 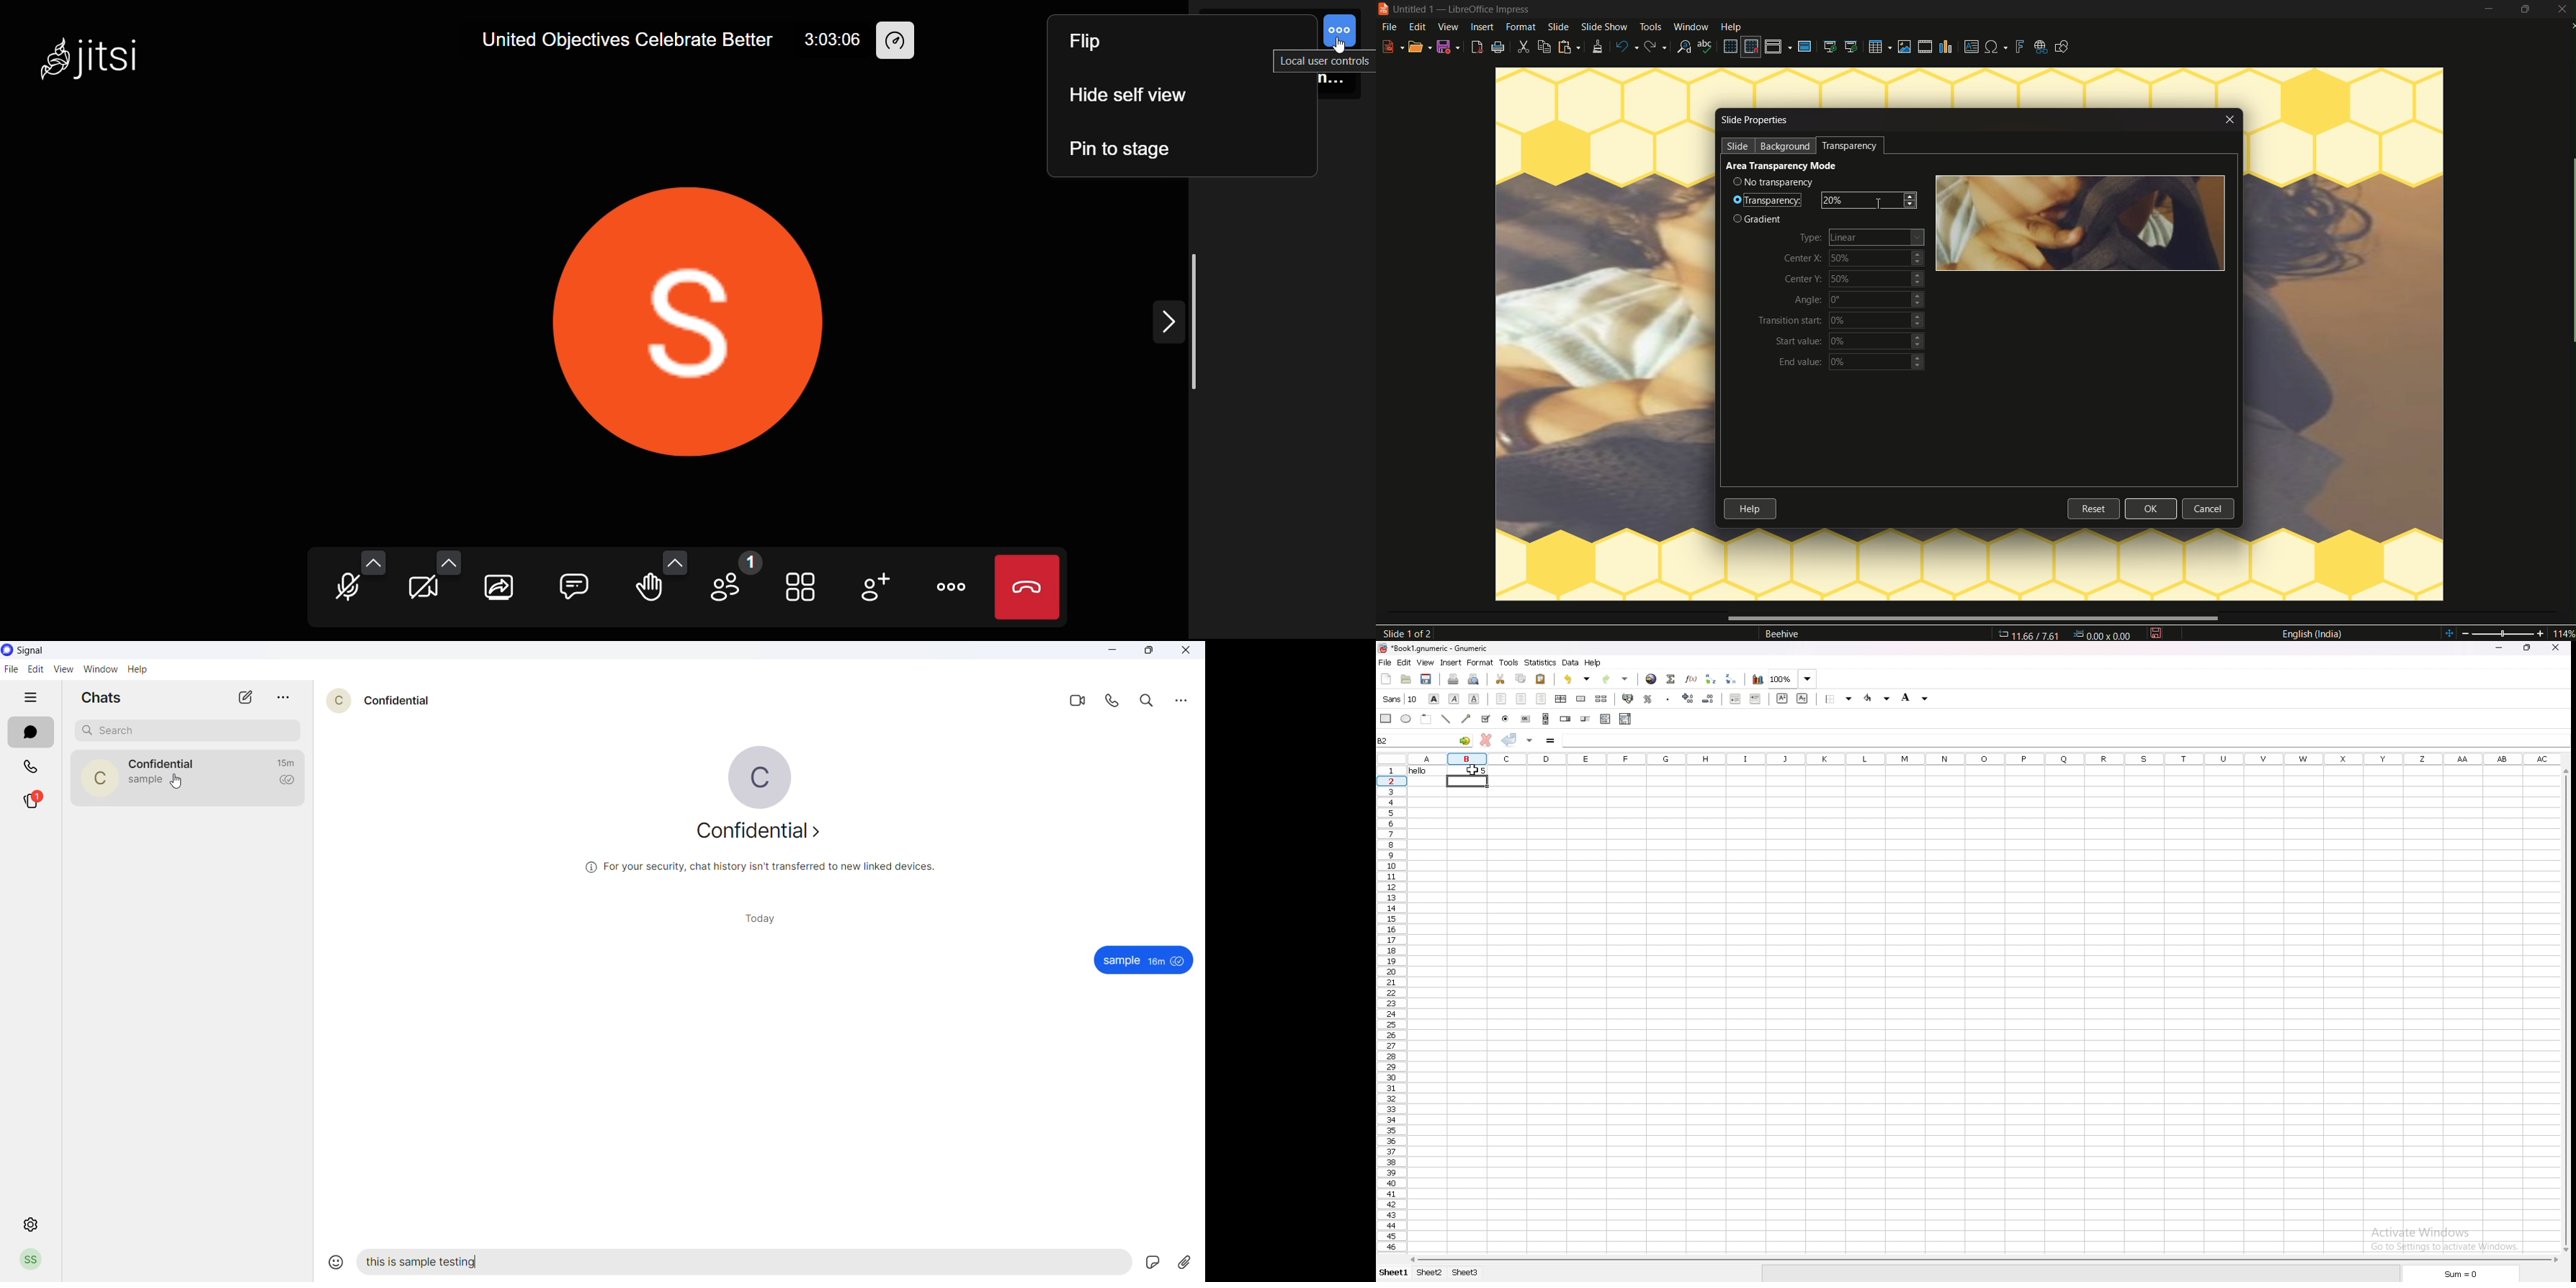 What do you see at coordinates (1971, 46) in the screenshot?
I see `insert textbox` at bounding box center [1971, 46].